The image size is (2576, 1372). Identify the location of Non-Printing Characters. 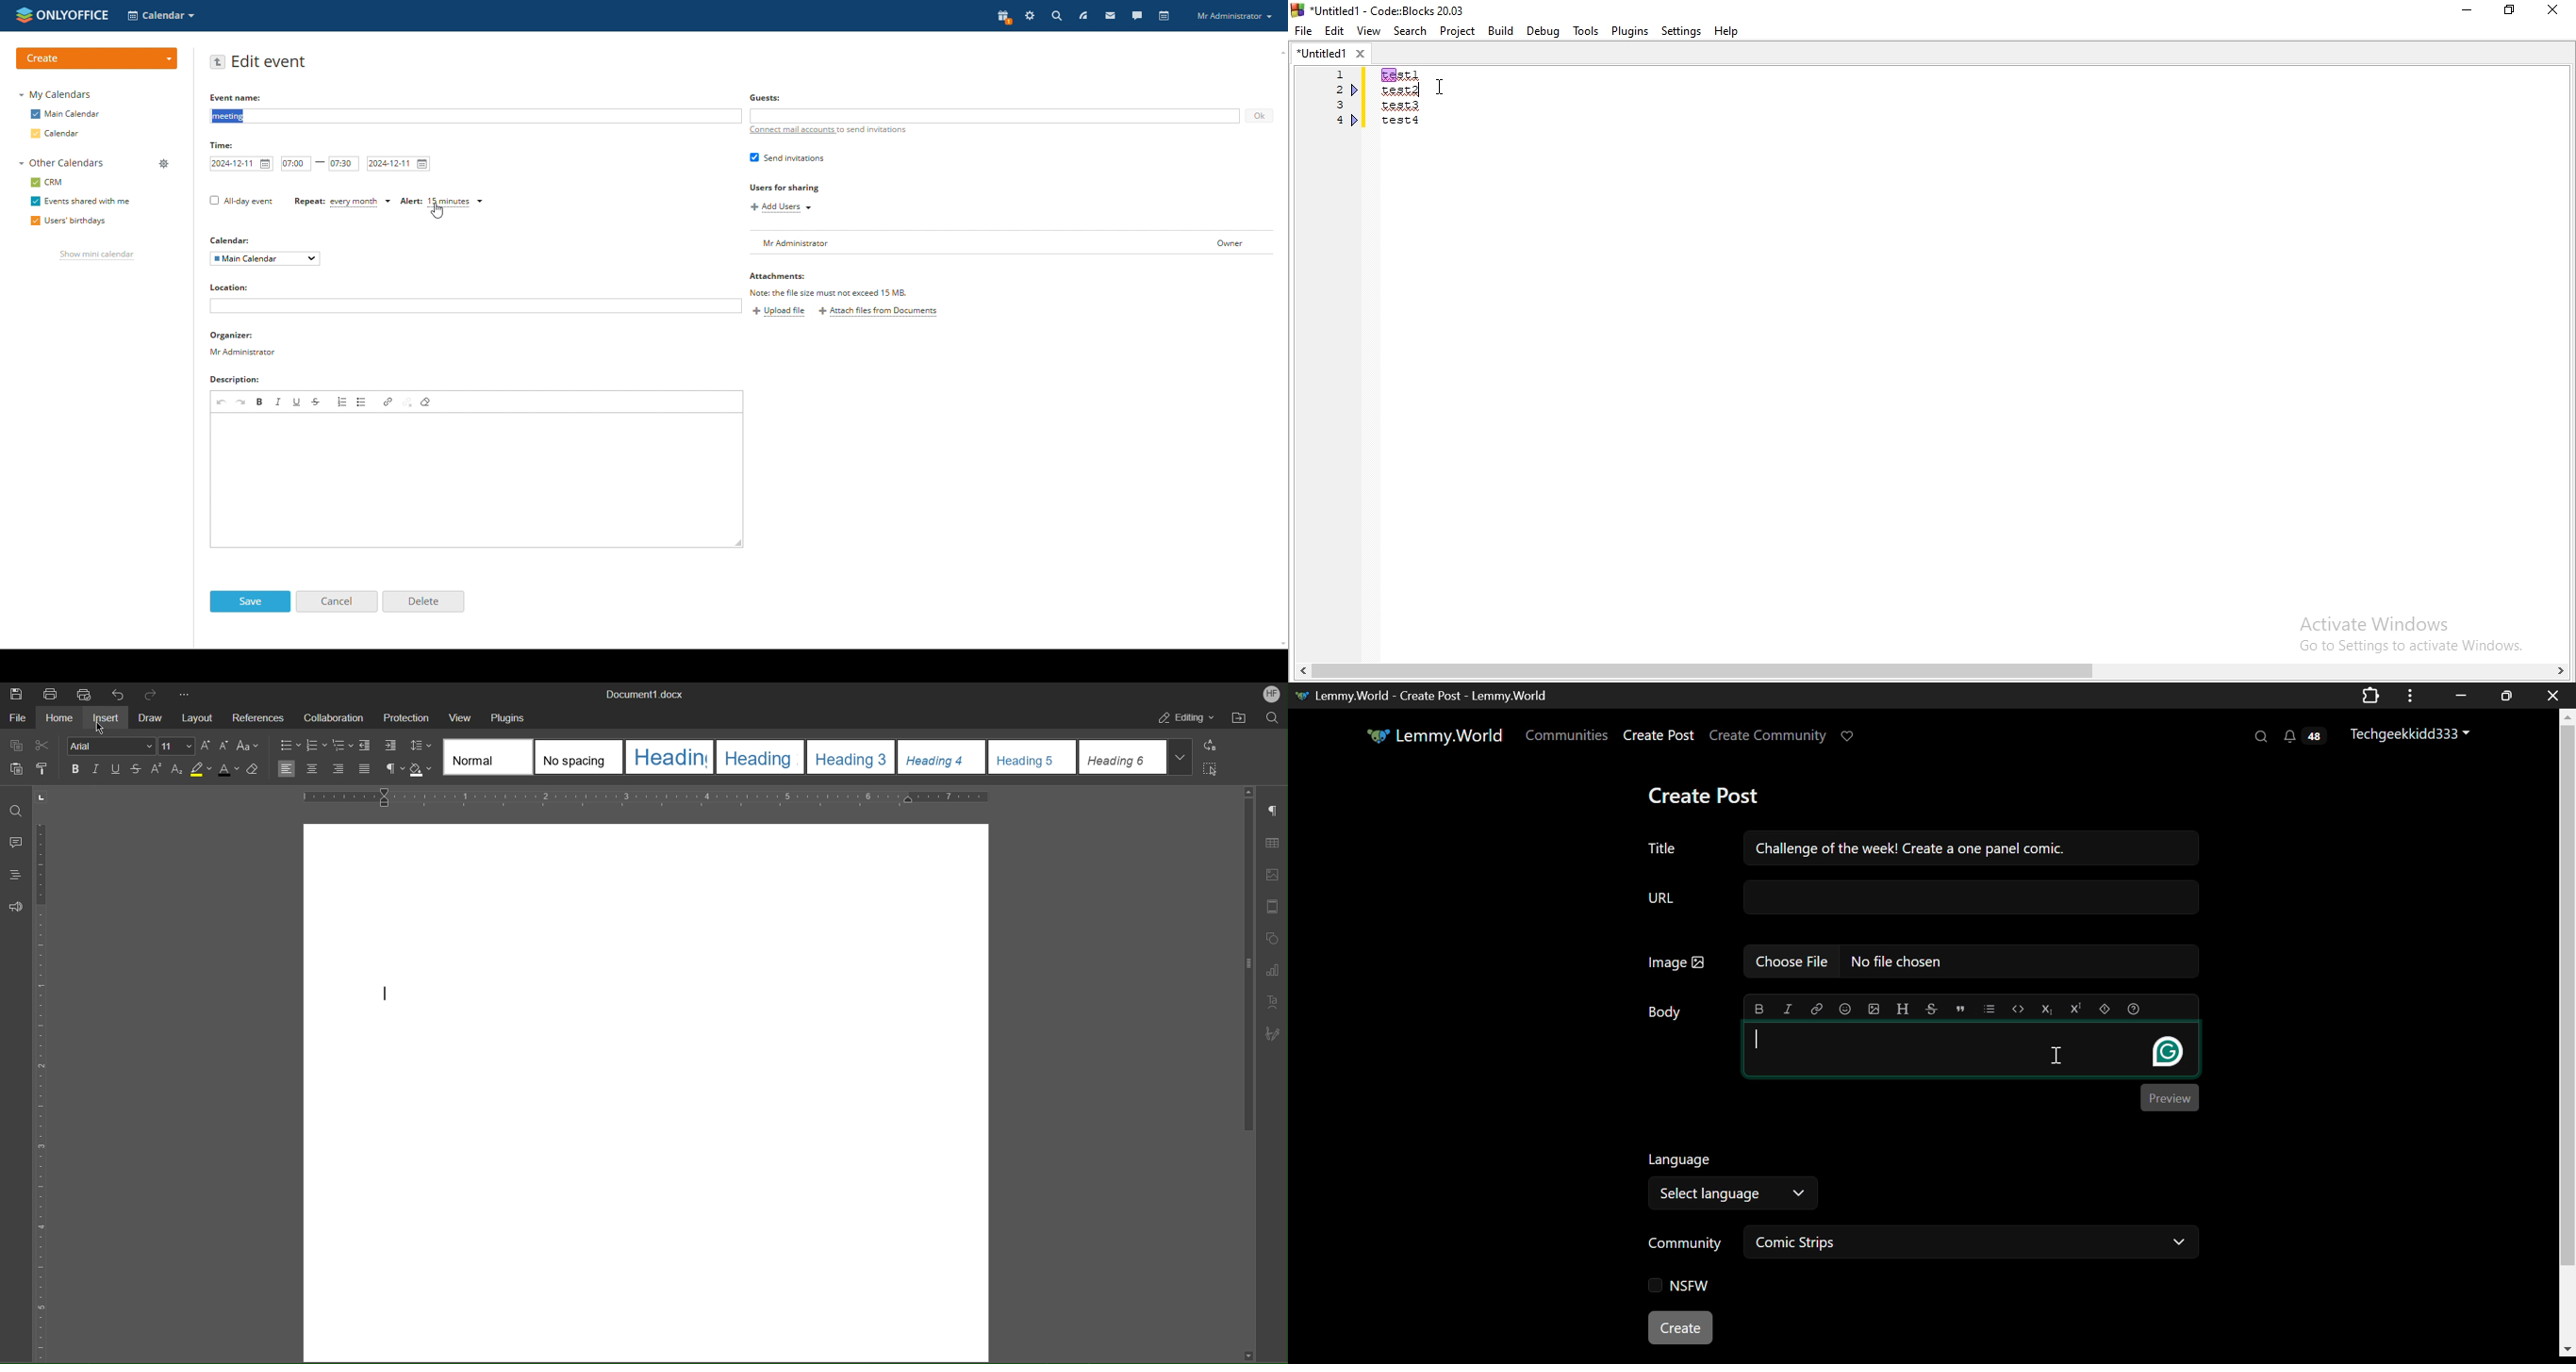
(394, 769).